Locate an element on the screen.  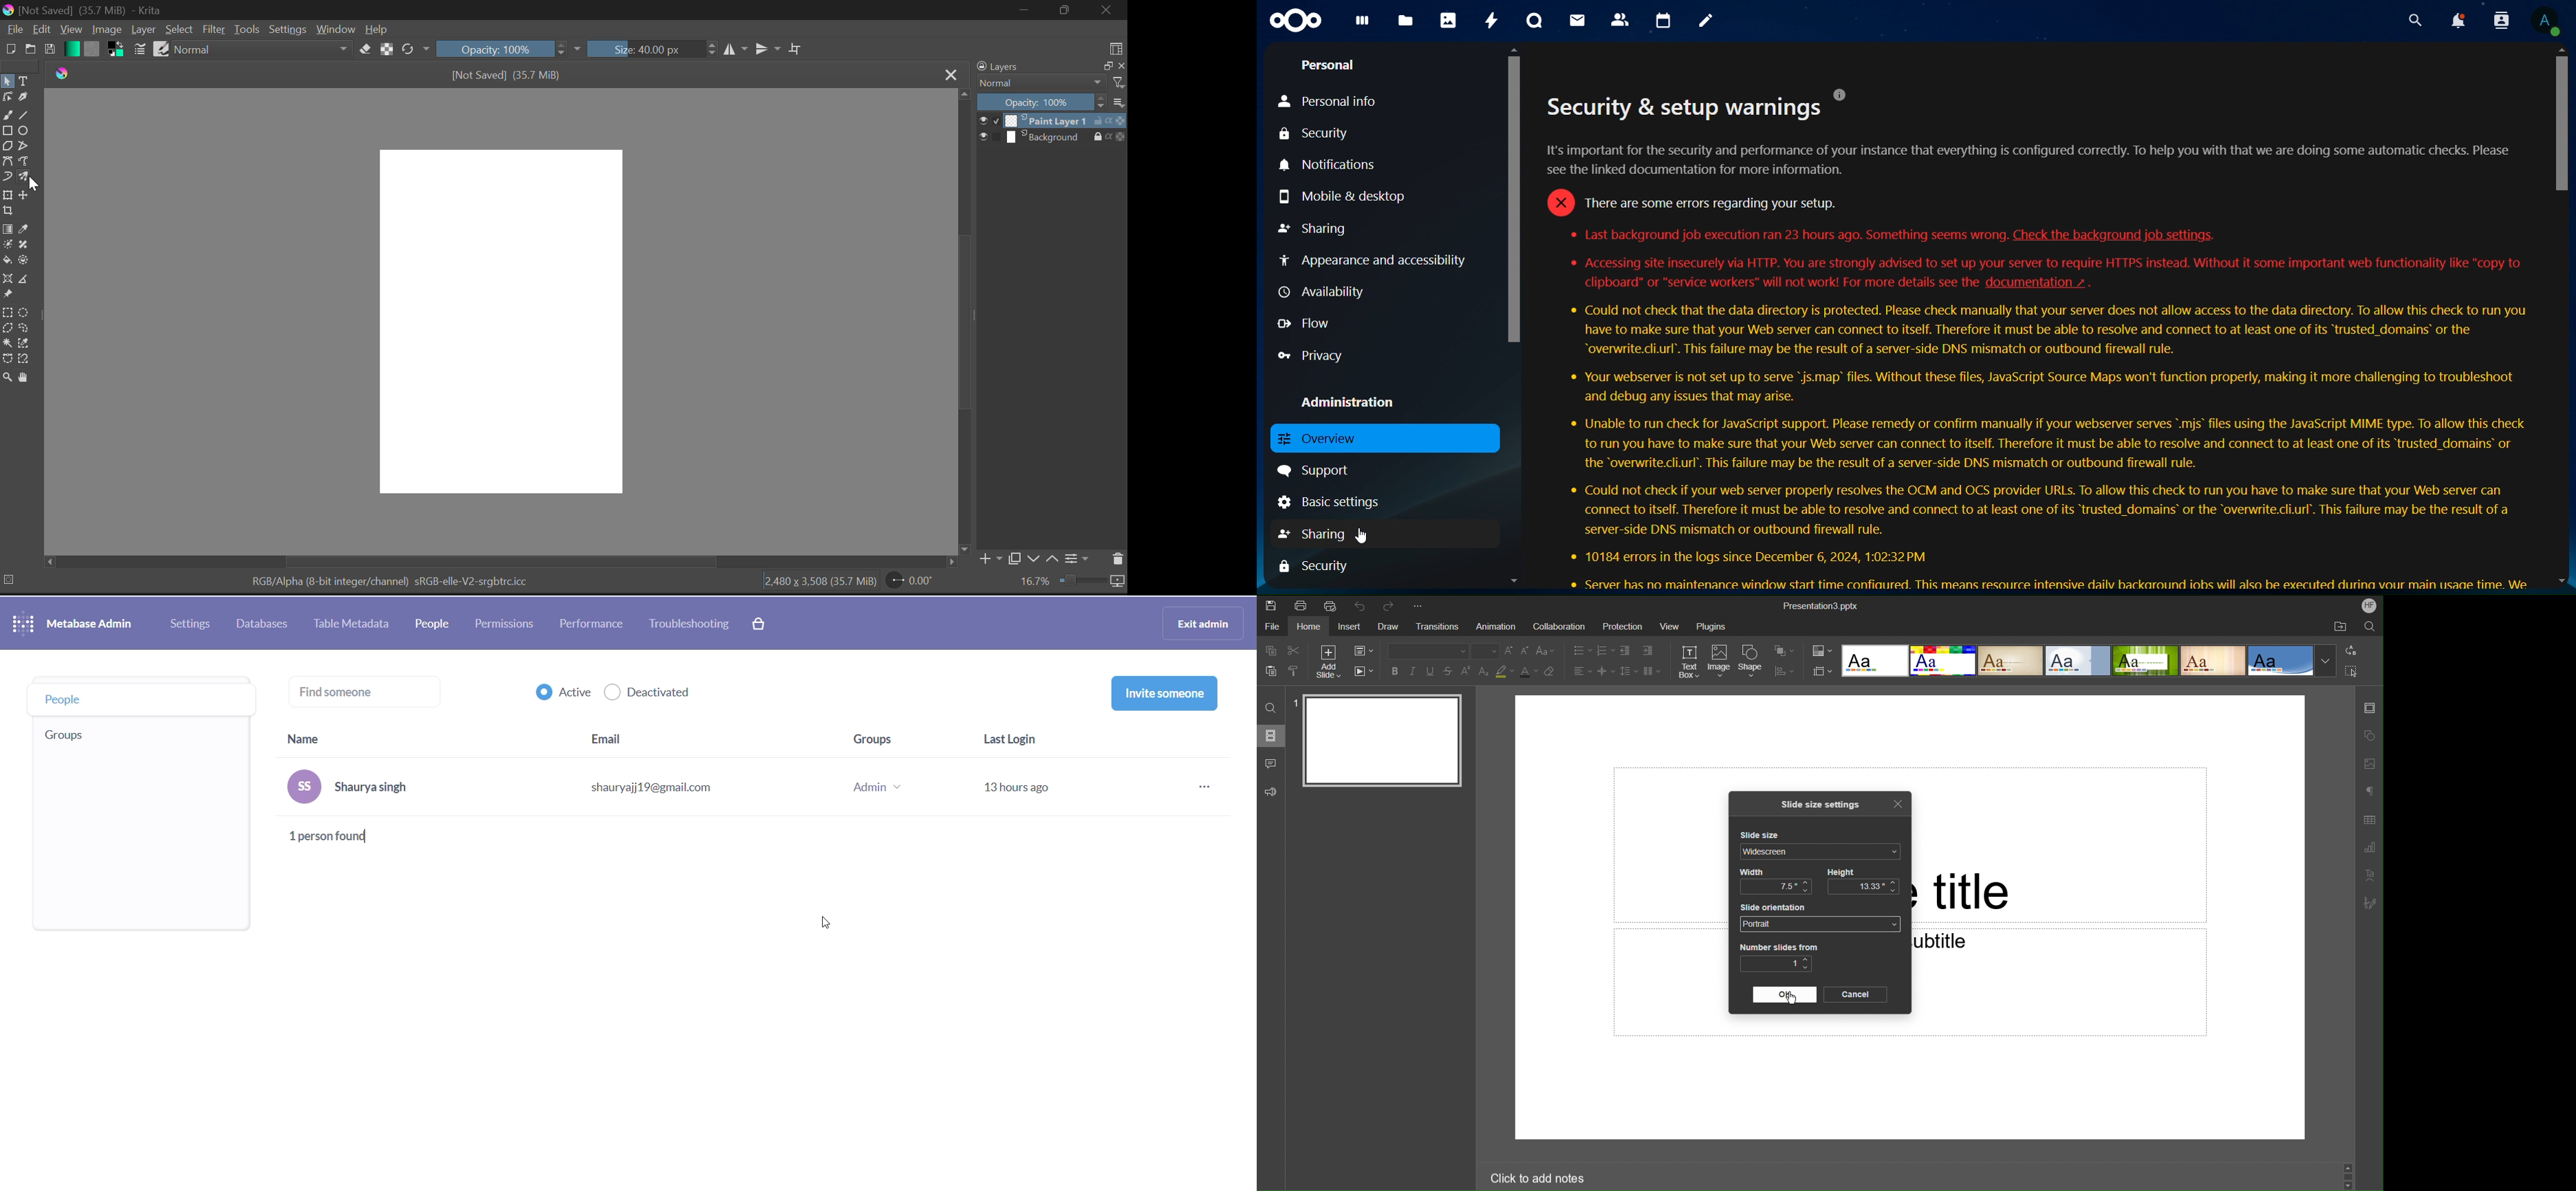
Move Layer Up is located at coordinates (1056, 559).